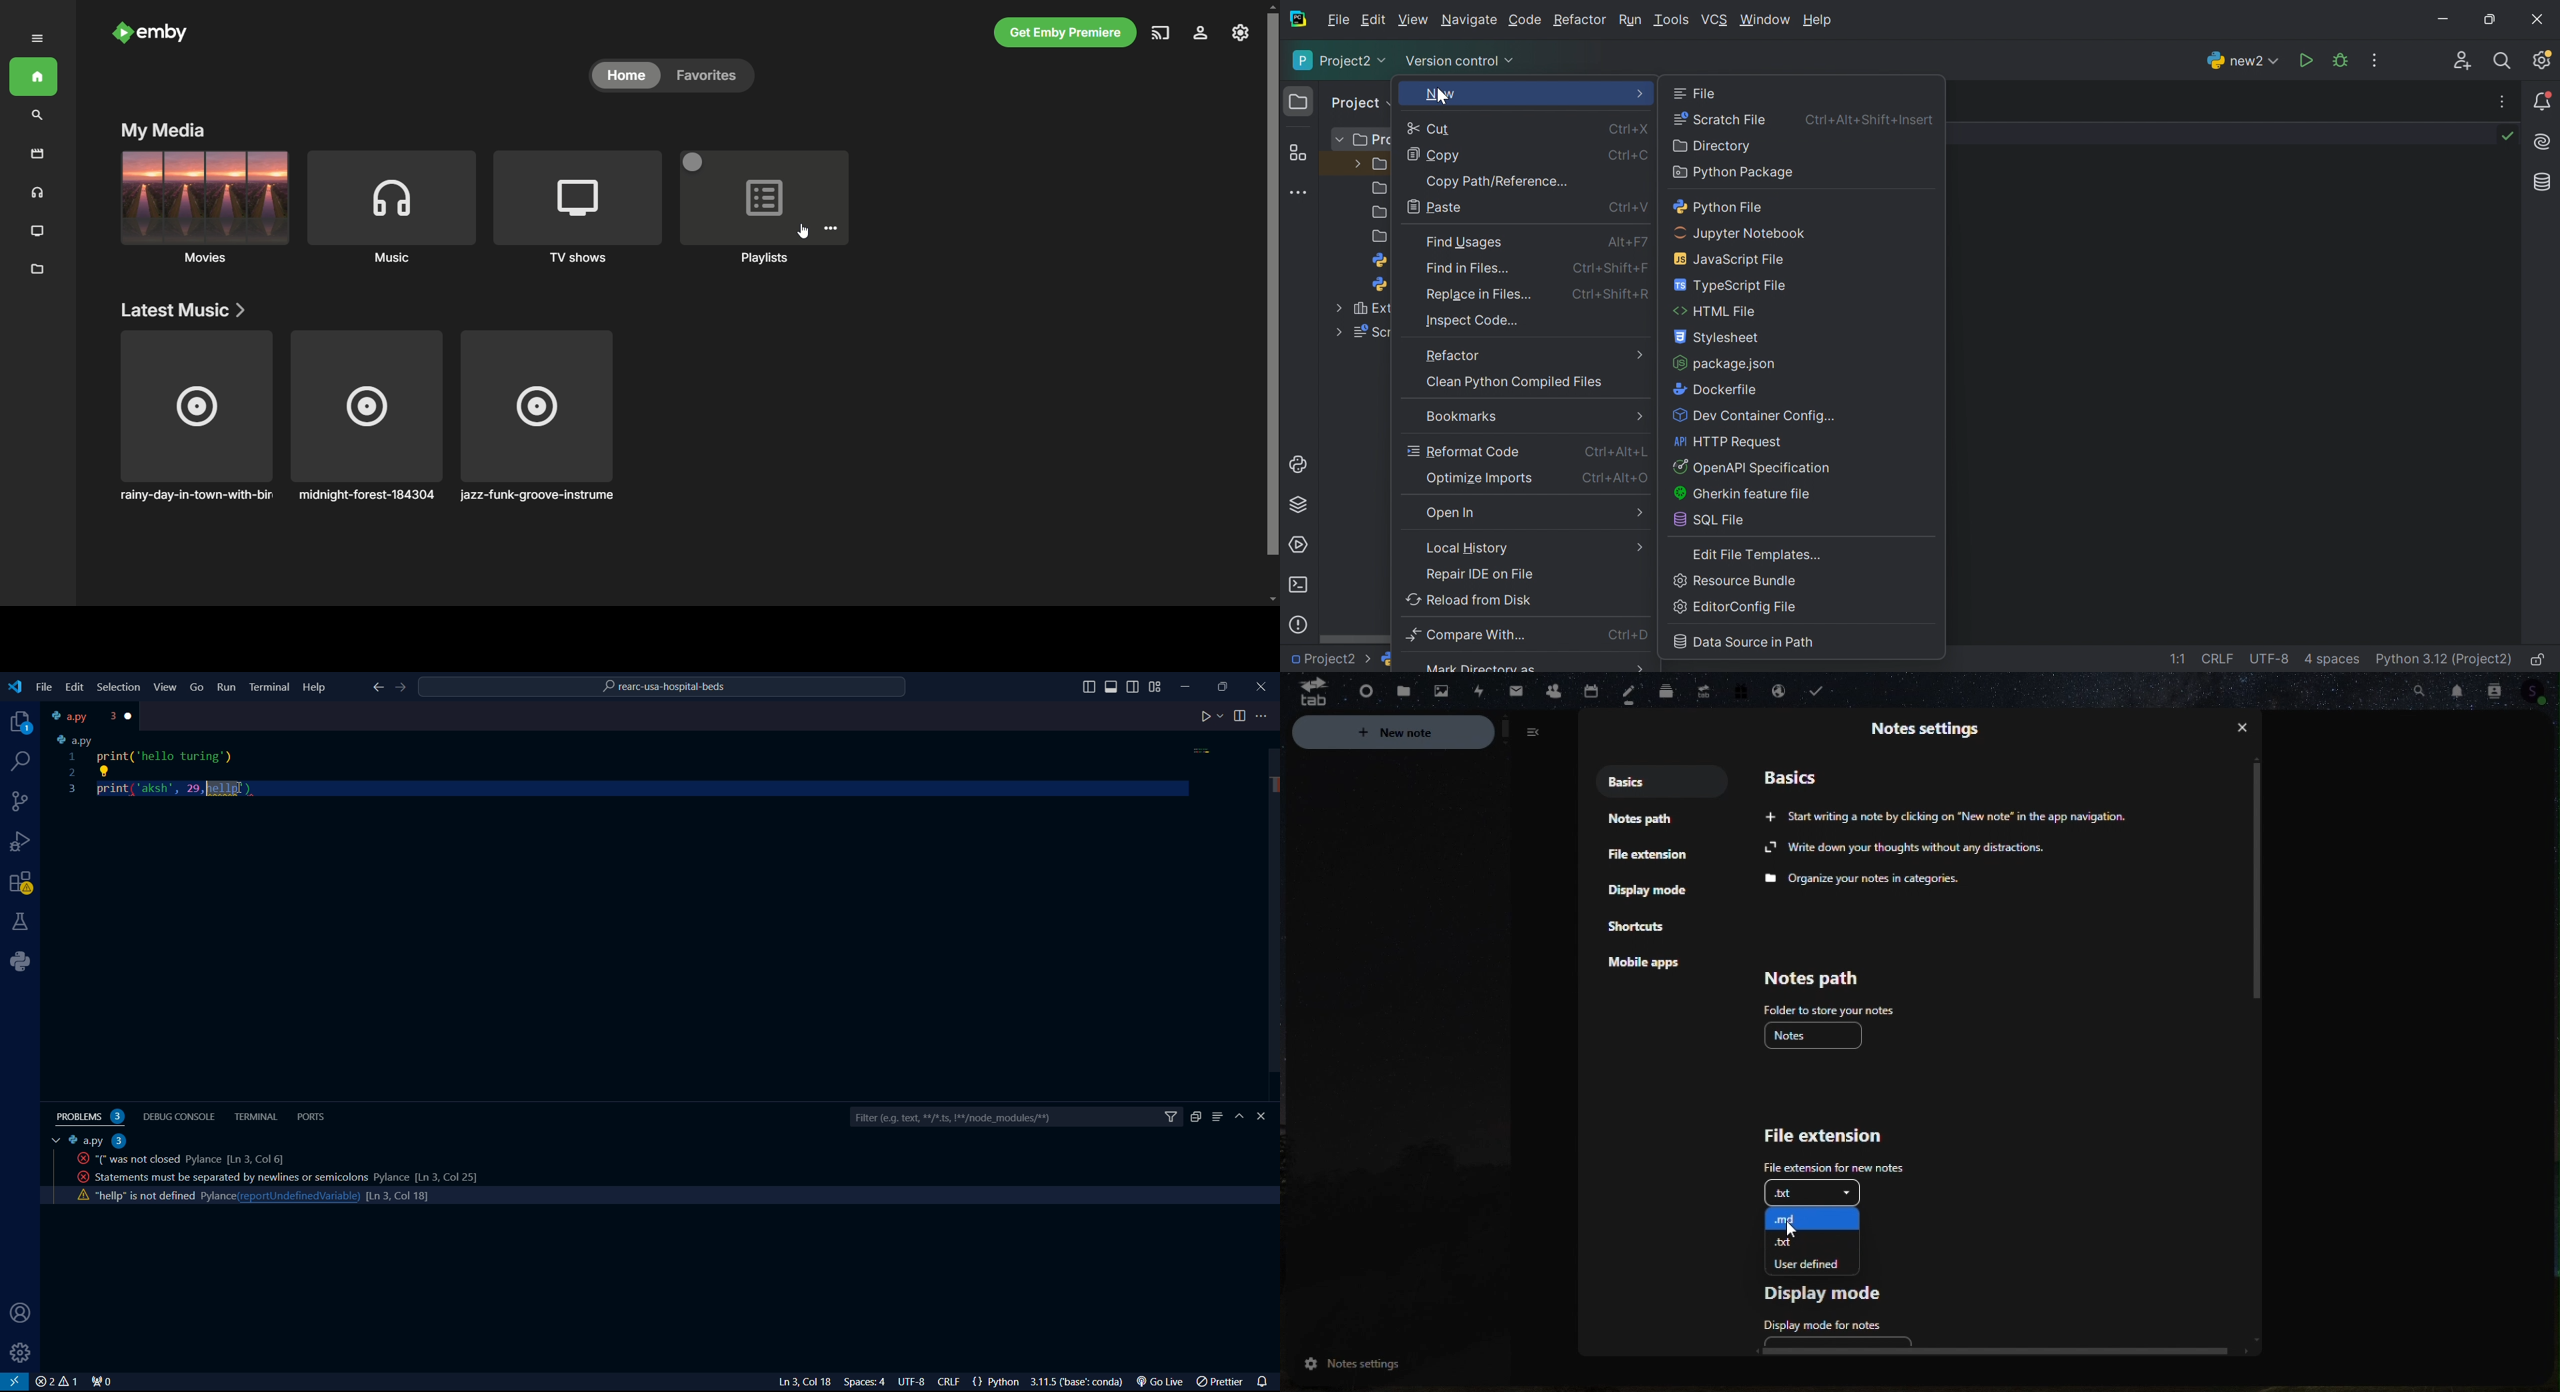 The image size is (2576, 1400). What do you see at coordinates (1297, 152) in the screenshot?
I see `Structure` at bounding box center [1297, 152].